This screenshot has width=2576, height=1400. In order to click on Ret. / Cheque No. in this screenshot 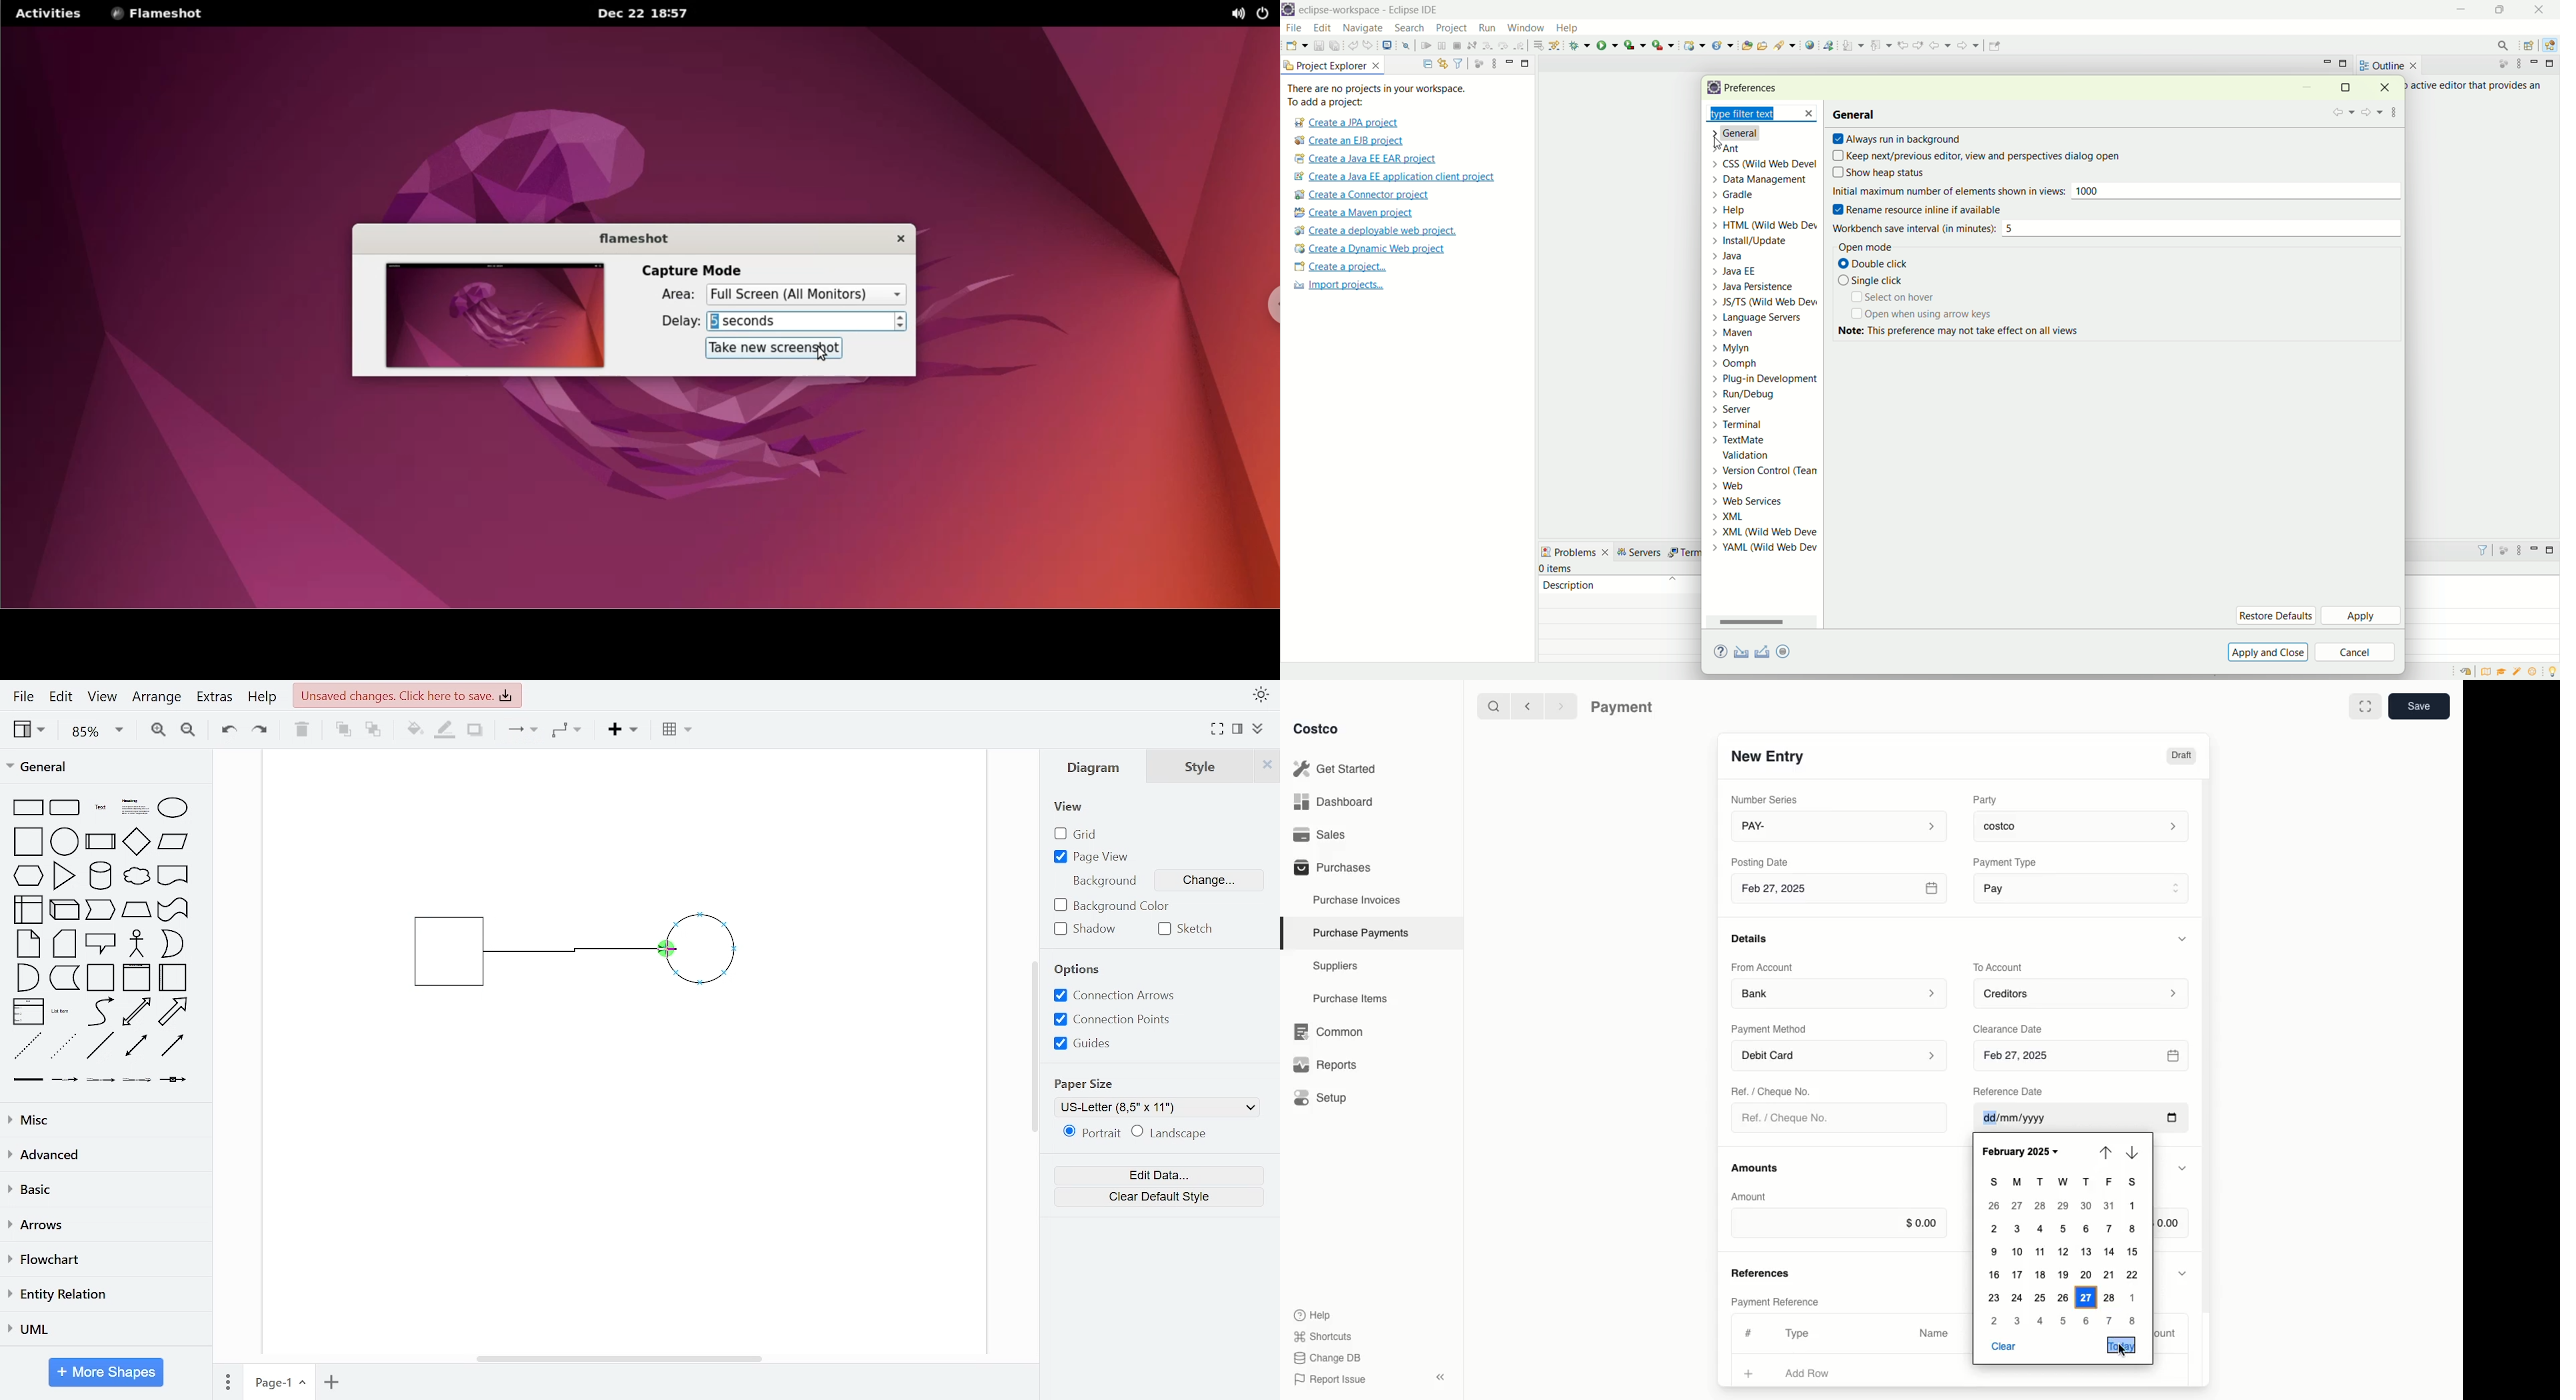, I will do `click(1773, 1090)`.